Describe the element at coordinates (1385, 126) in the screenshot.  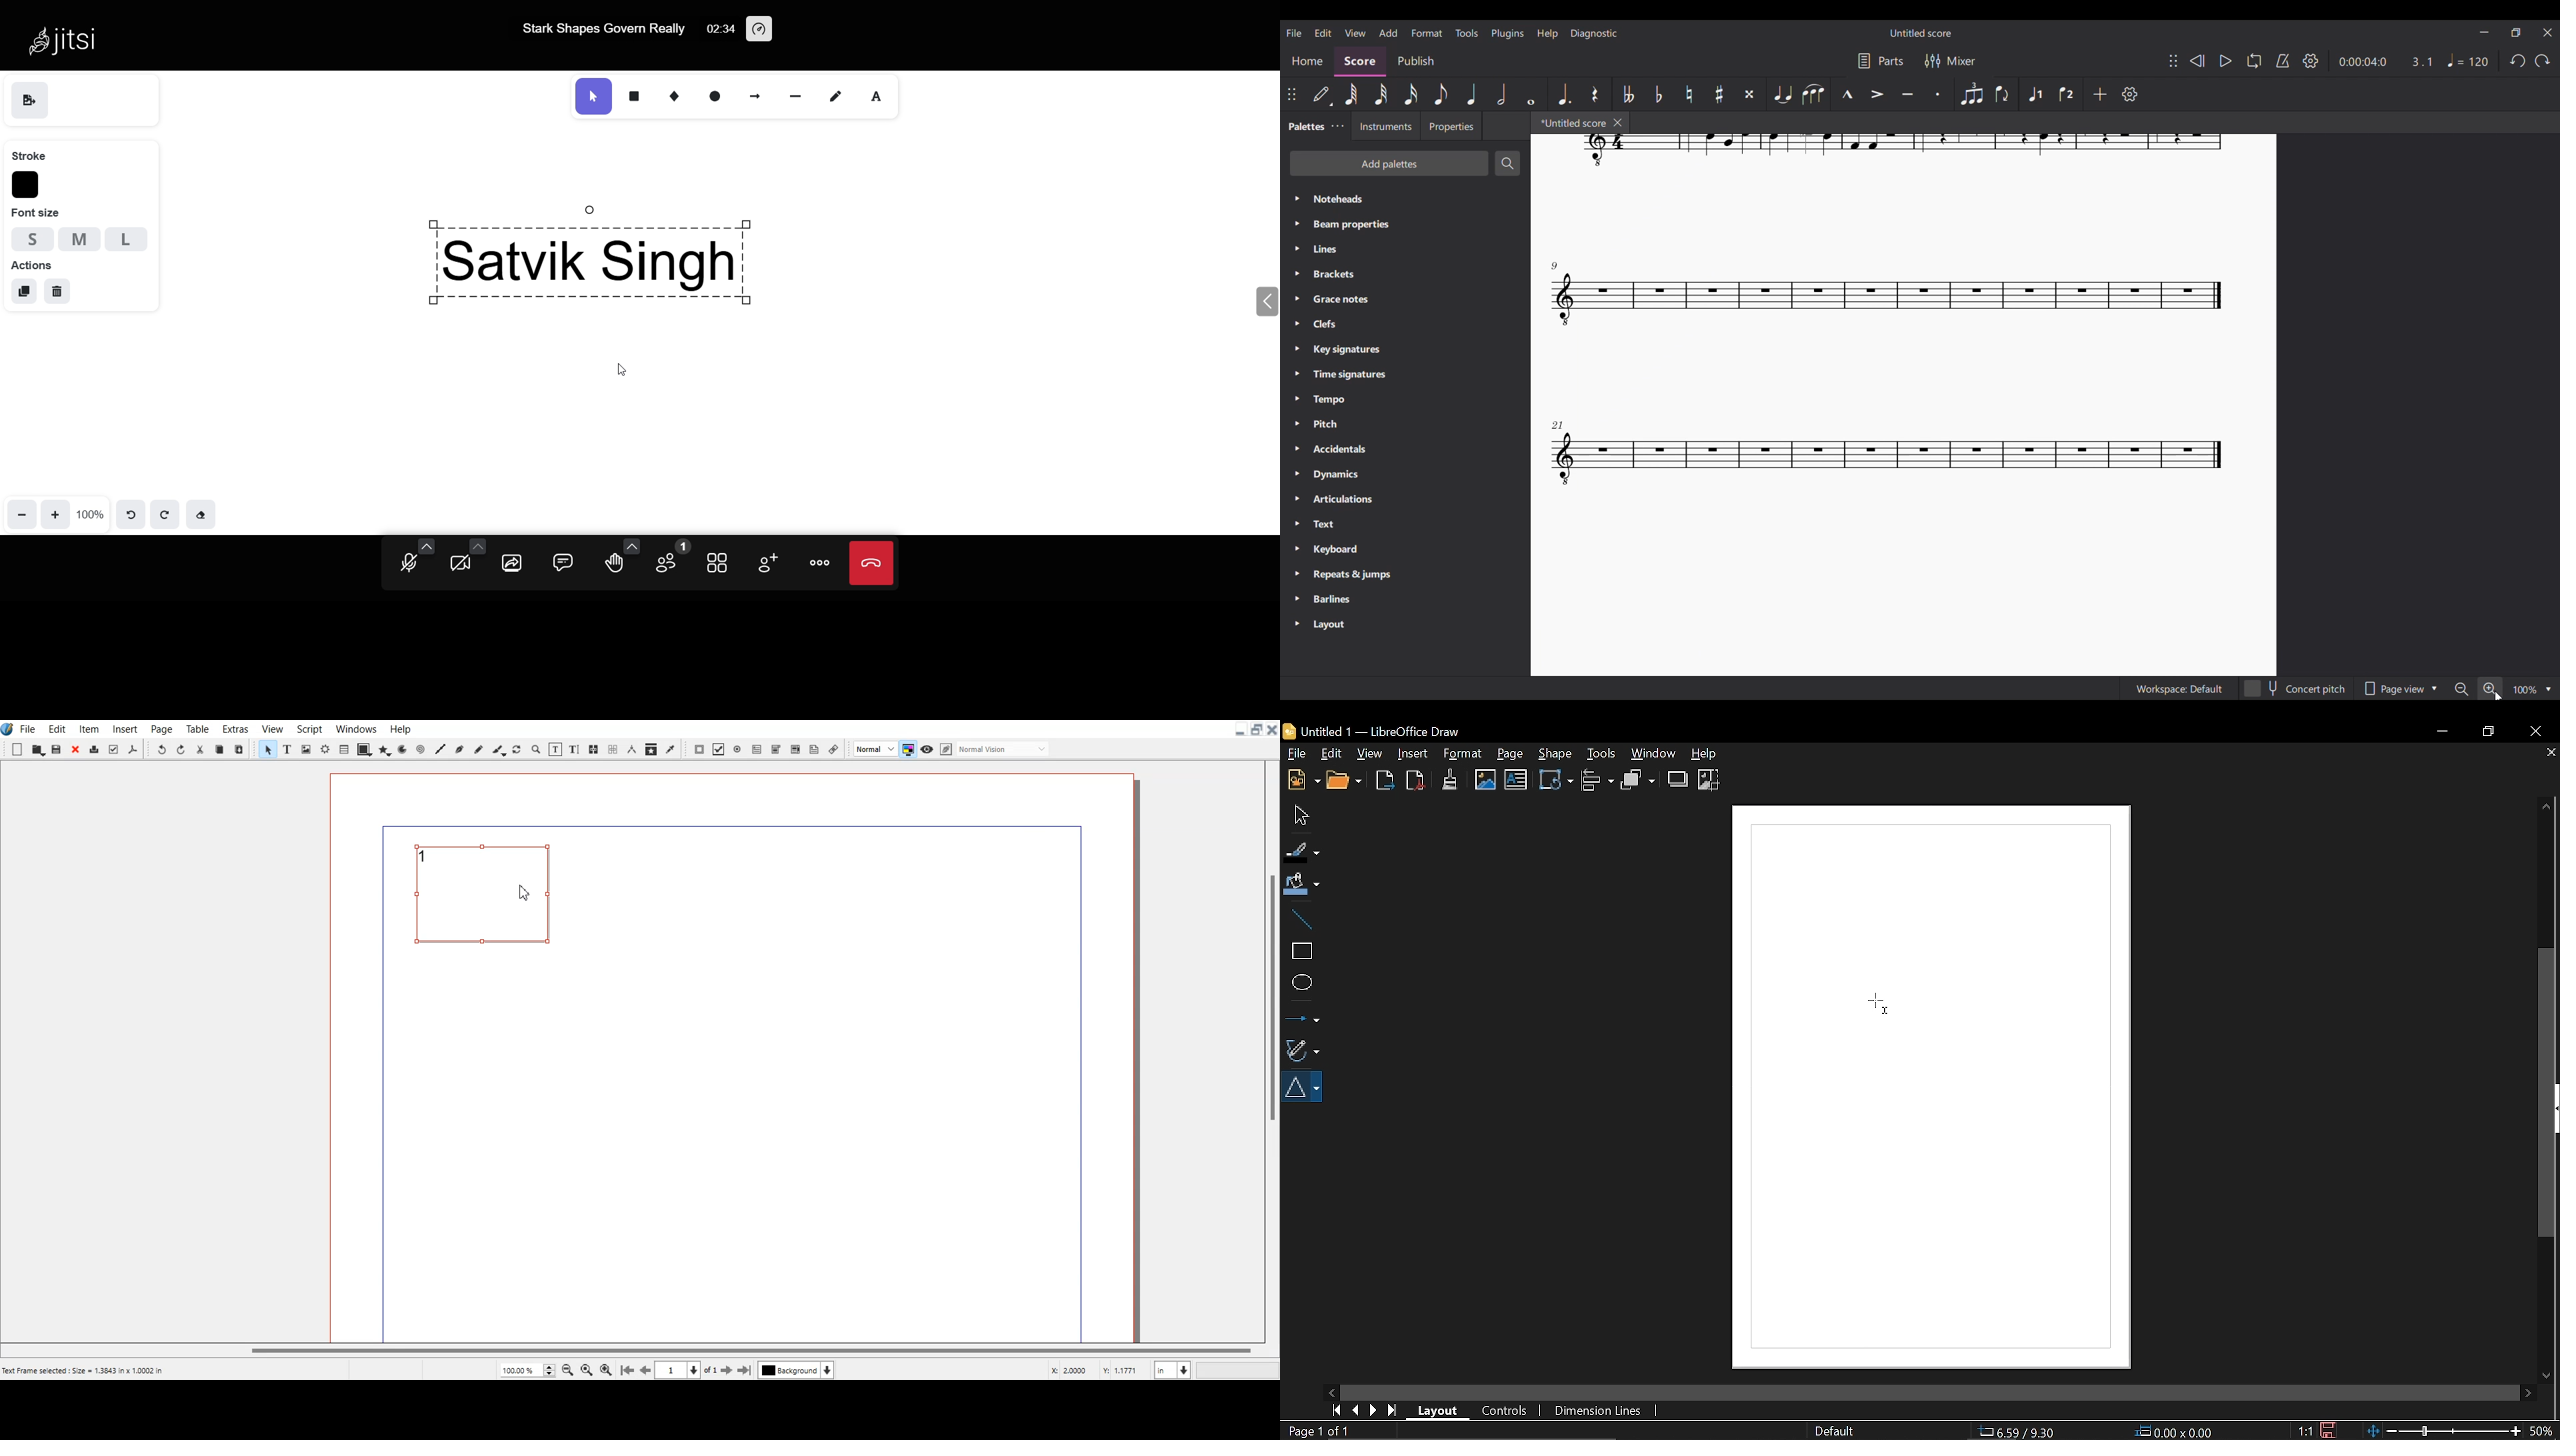
I see `Instruments` at that location.